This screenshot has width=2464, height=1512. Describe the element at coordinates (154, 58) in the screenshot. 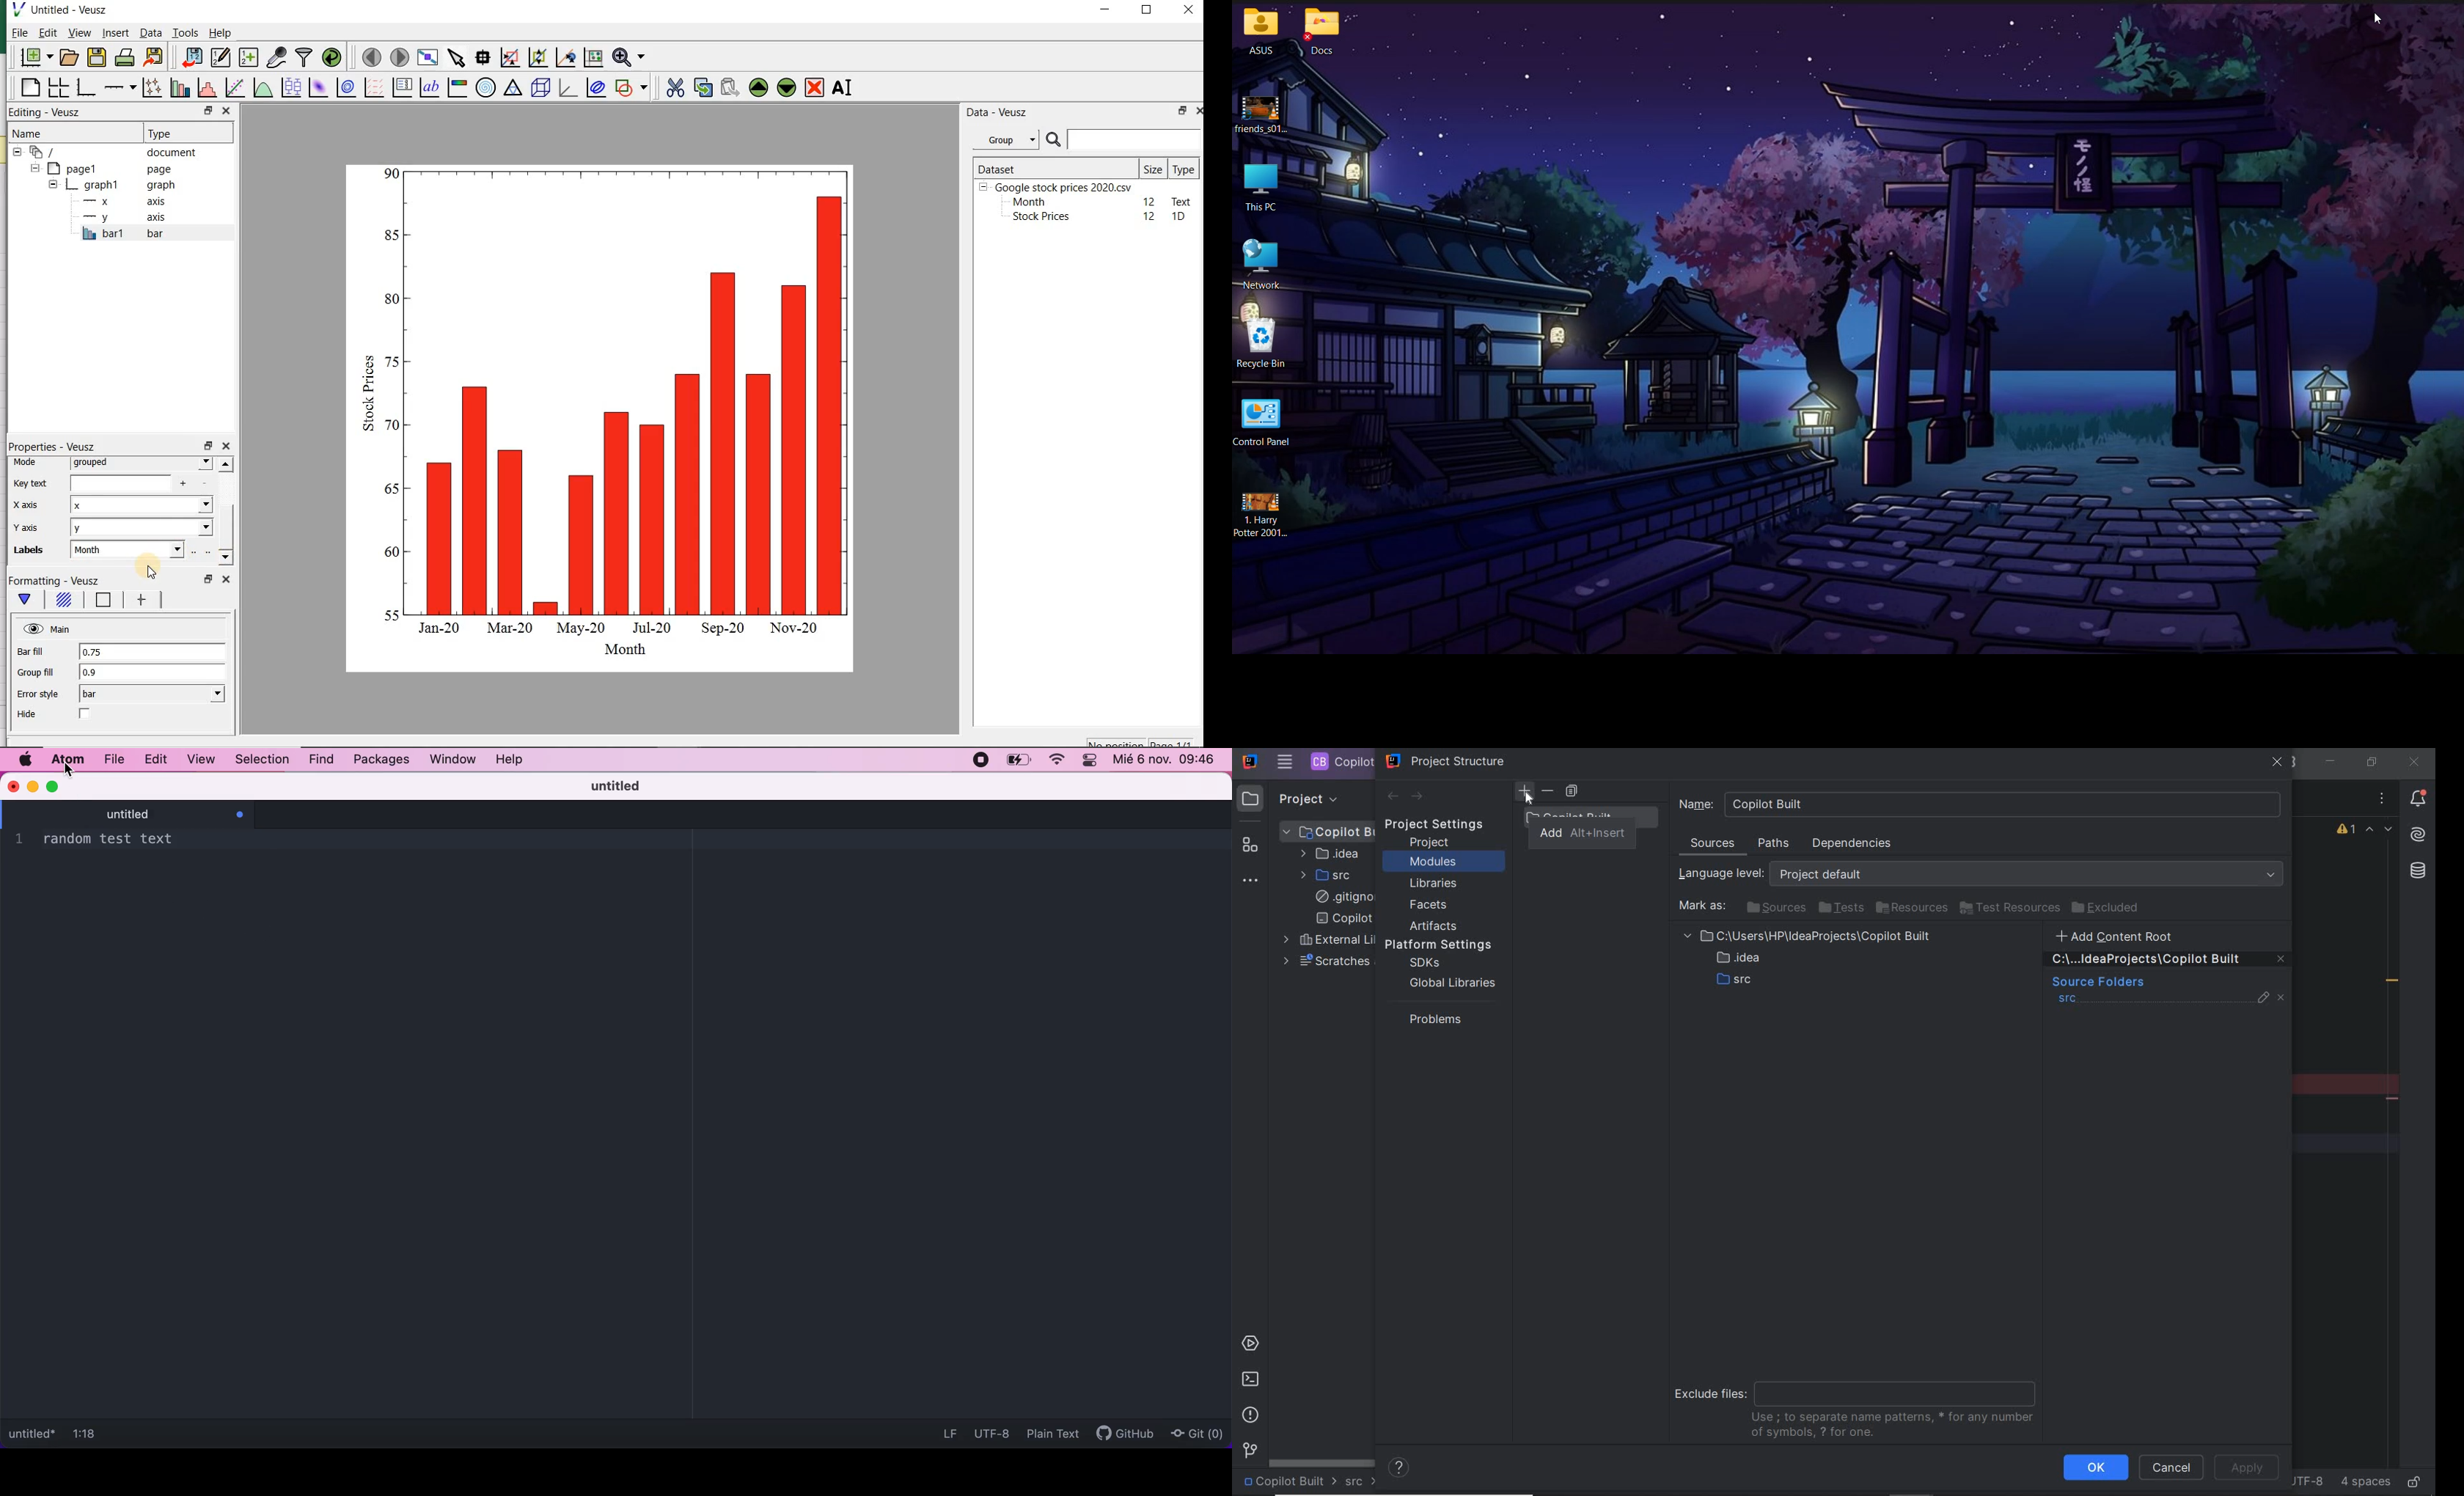

I see `export to graphics format` at that location.